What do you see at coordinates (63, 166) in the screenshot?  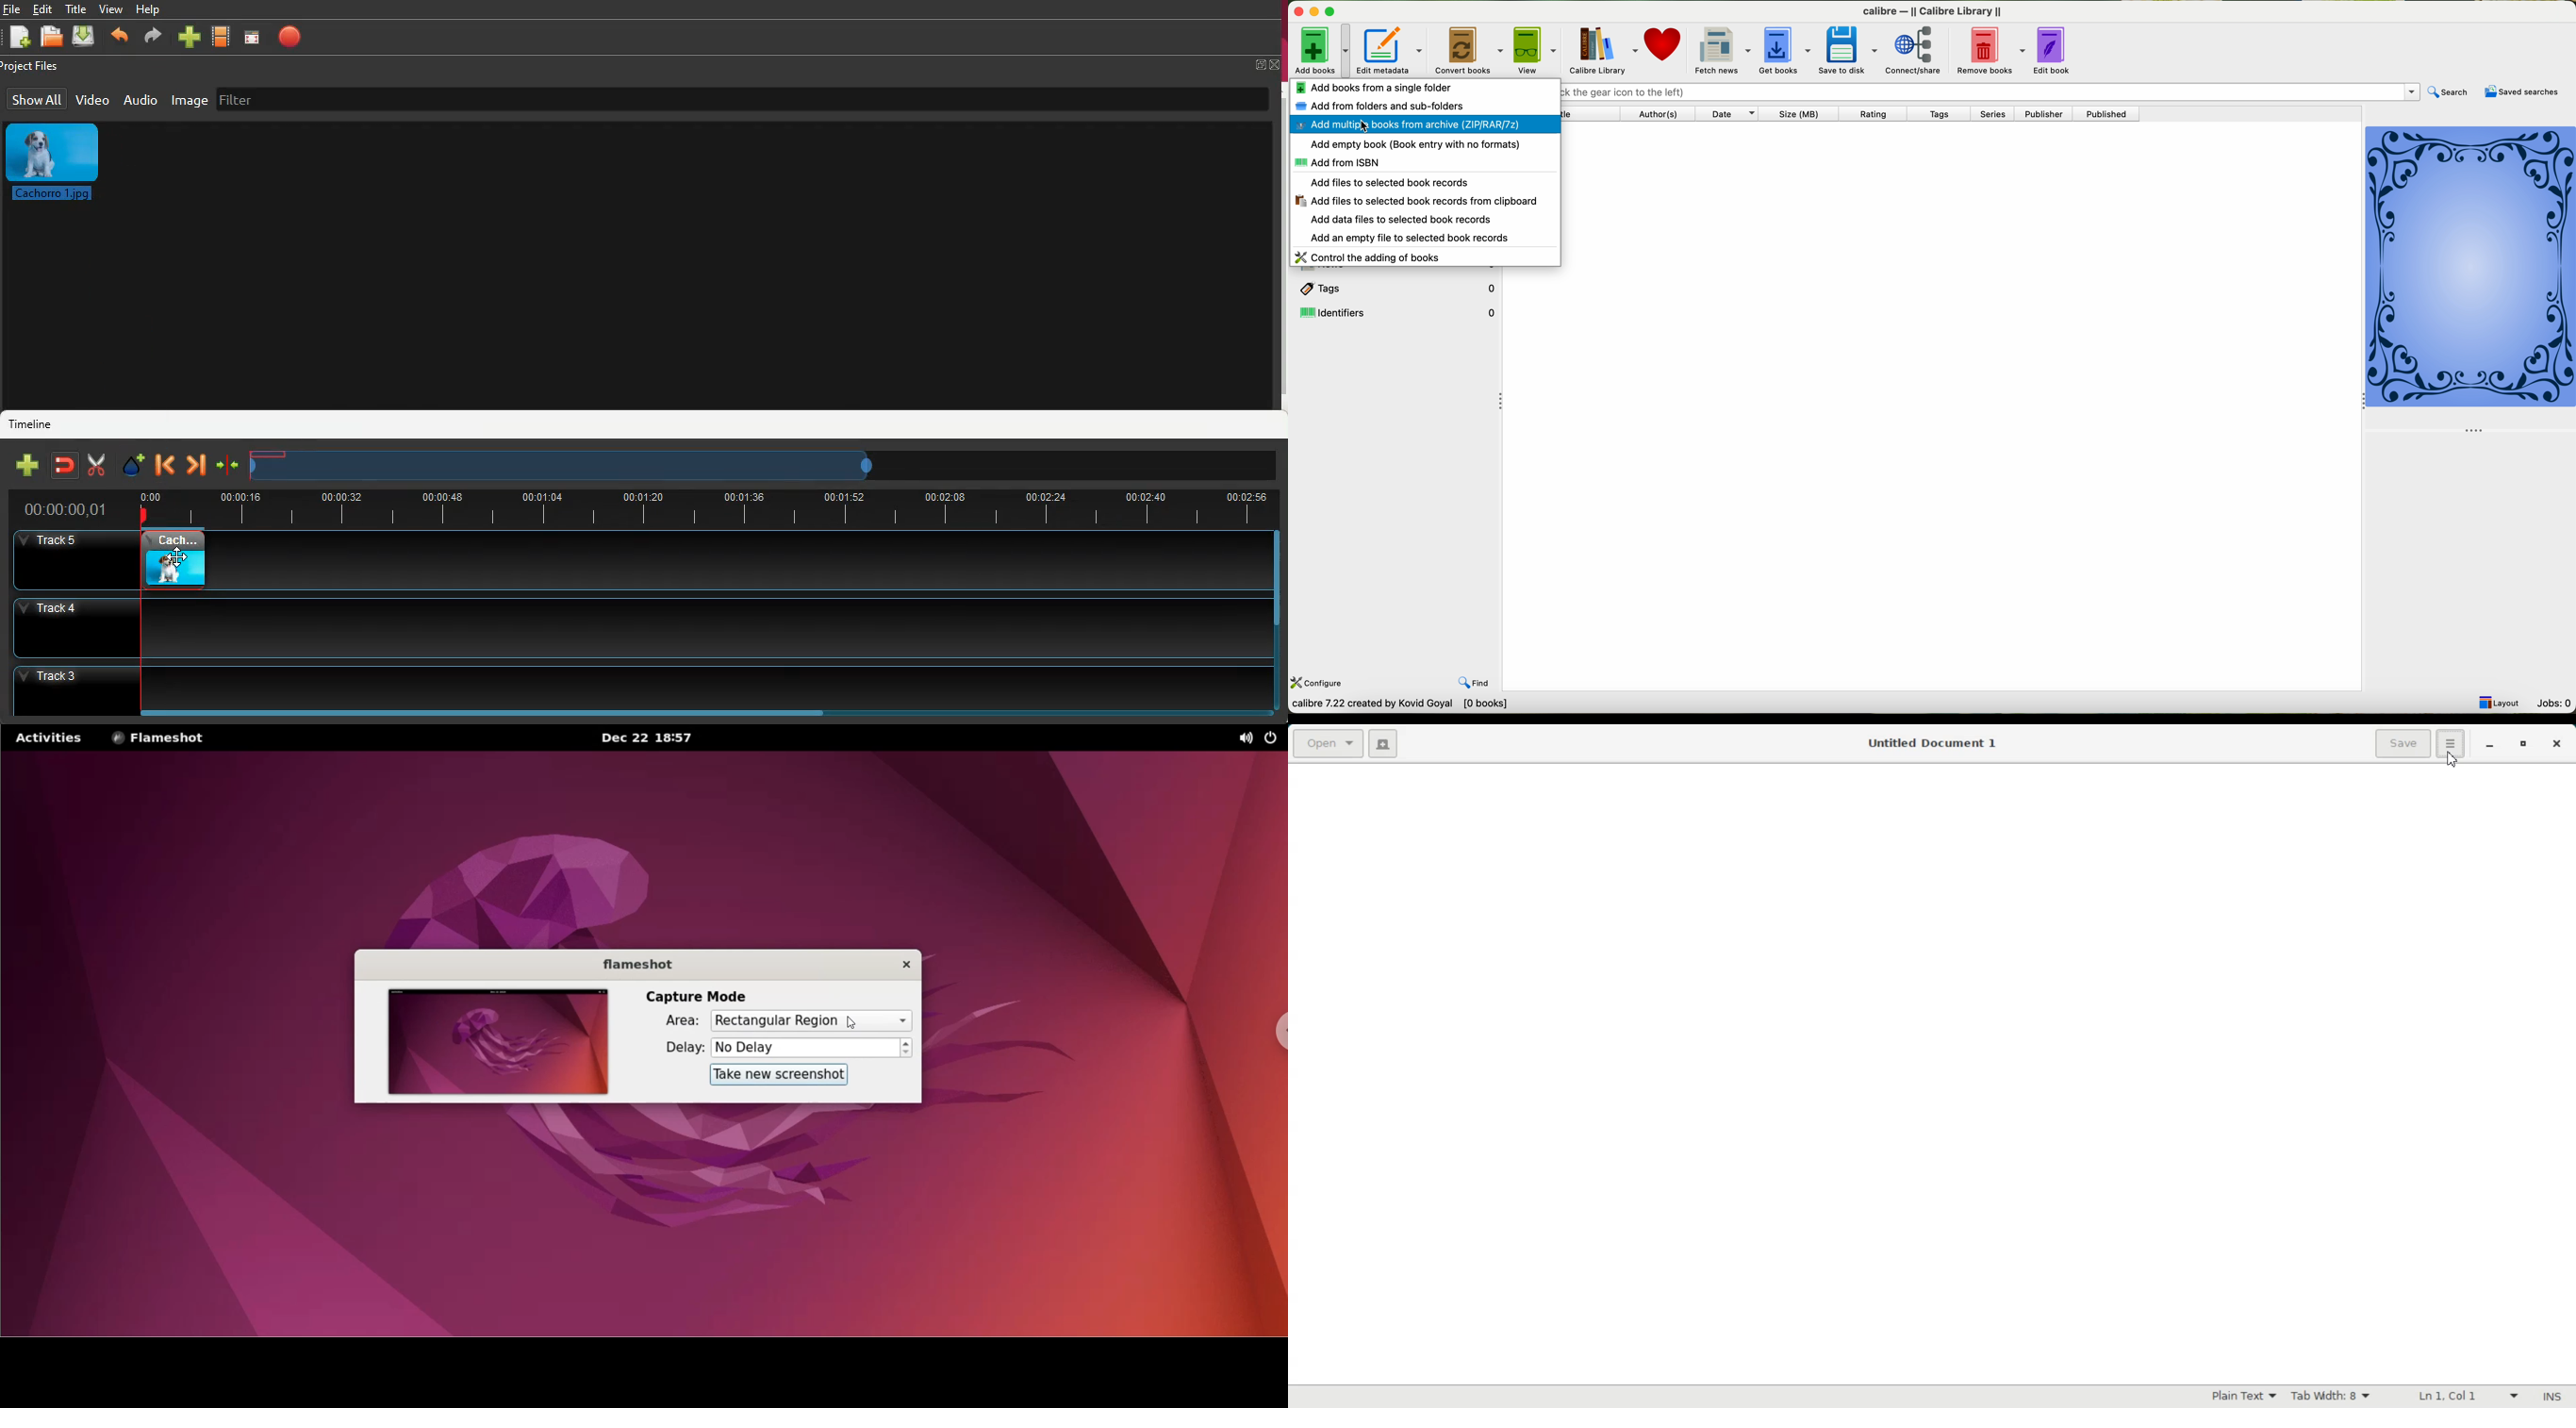 I see `image` at bounding box center [63, 166].